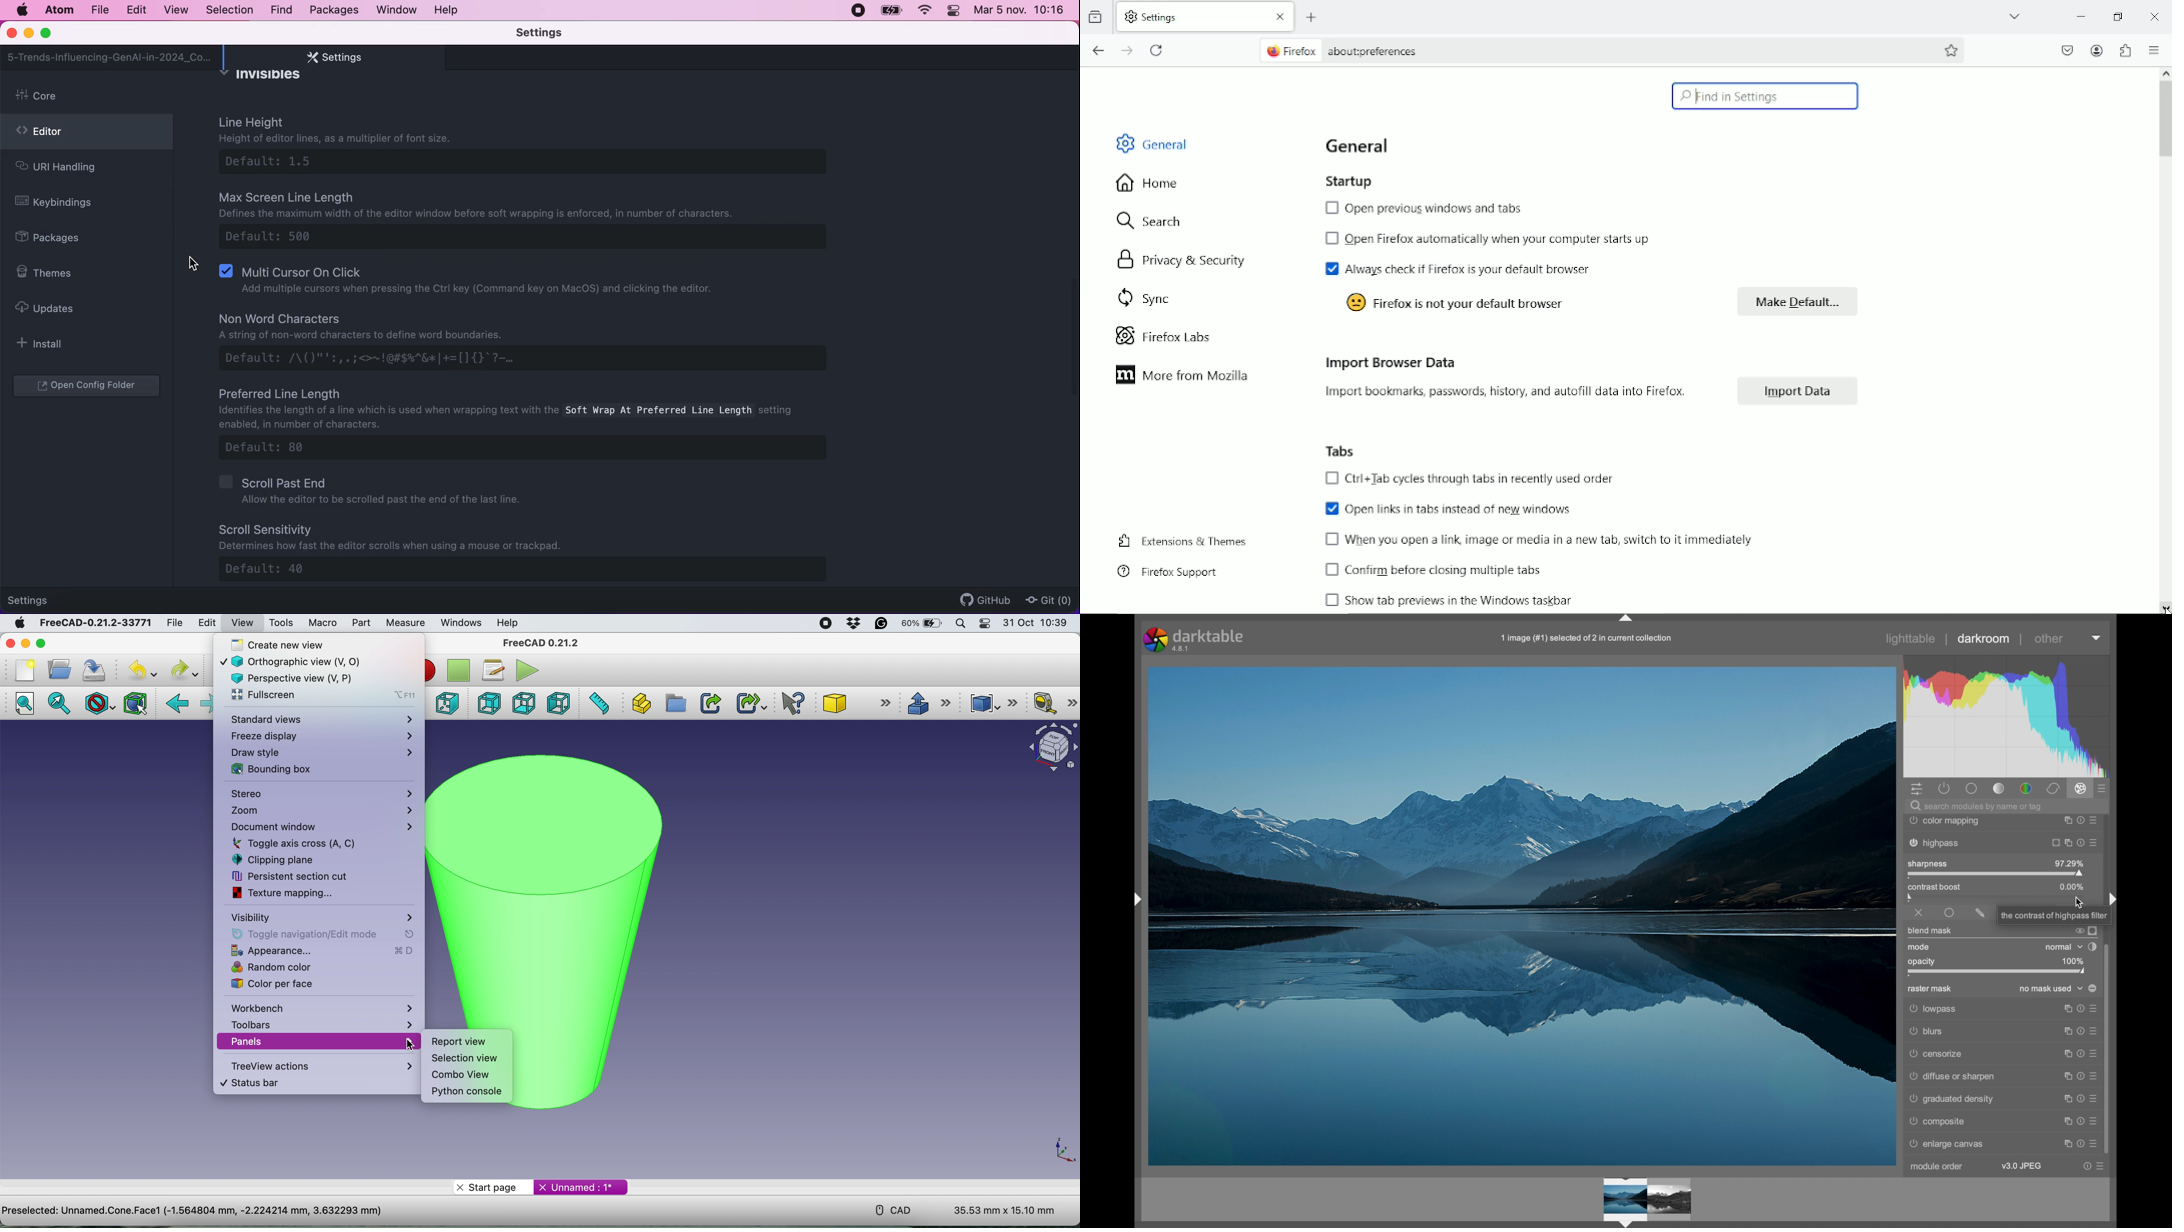  I want to click on measure, so click(405, 623).